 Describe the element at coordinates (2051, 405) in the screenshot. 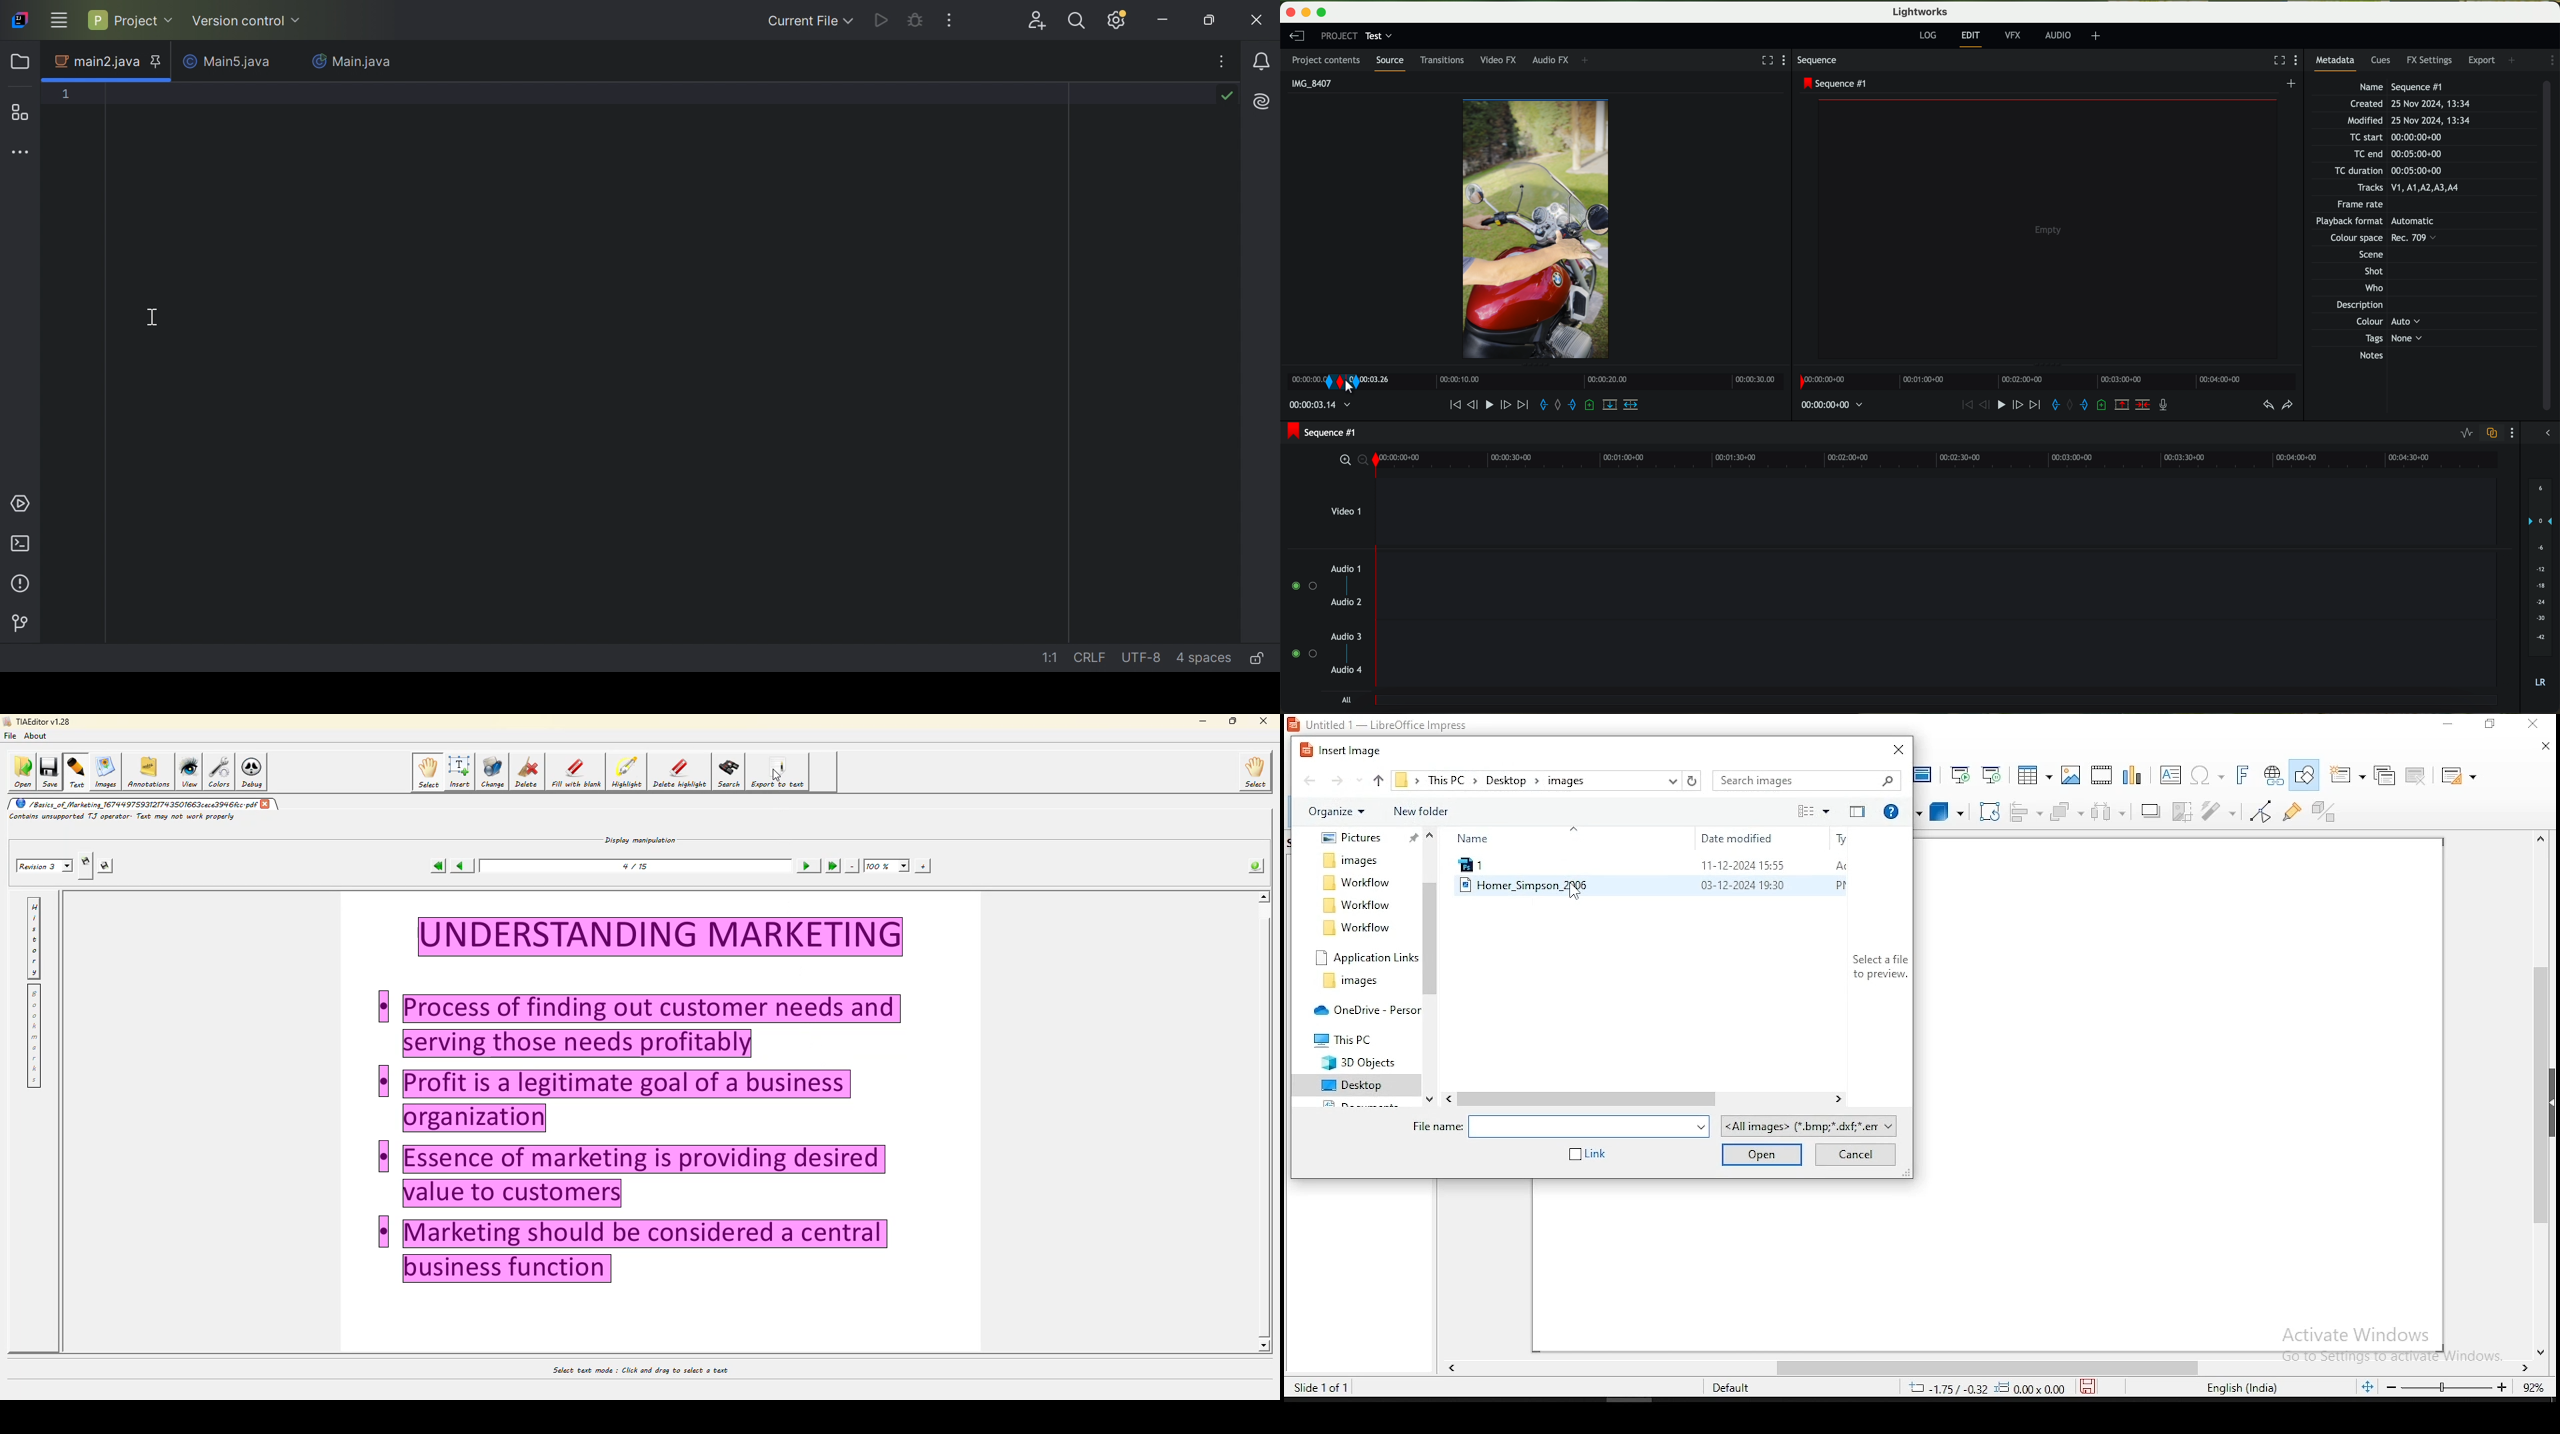

I see `add an in mark` at that location.